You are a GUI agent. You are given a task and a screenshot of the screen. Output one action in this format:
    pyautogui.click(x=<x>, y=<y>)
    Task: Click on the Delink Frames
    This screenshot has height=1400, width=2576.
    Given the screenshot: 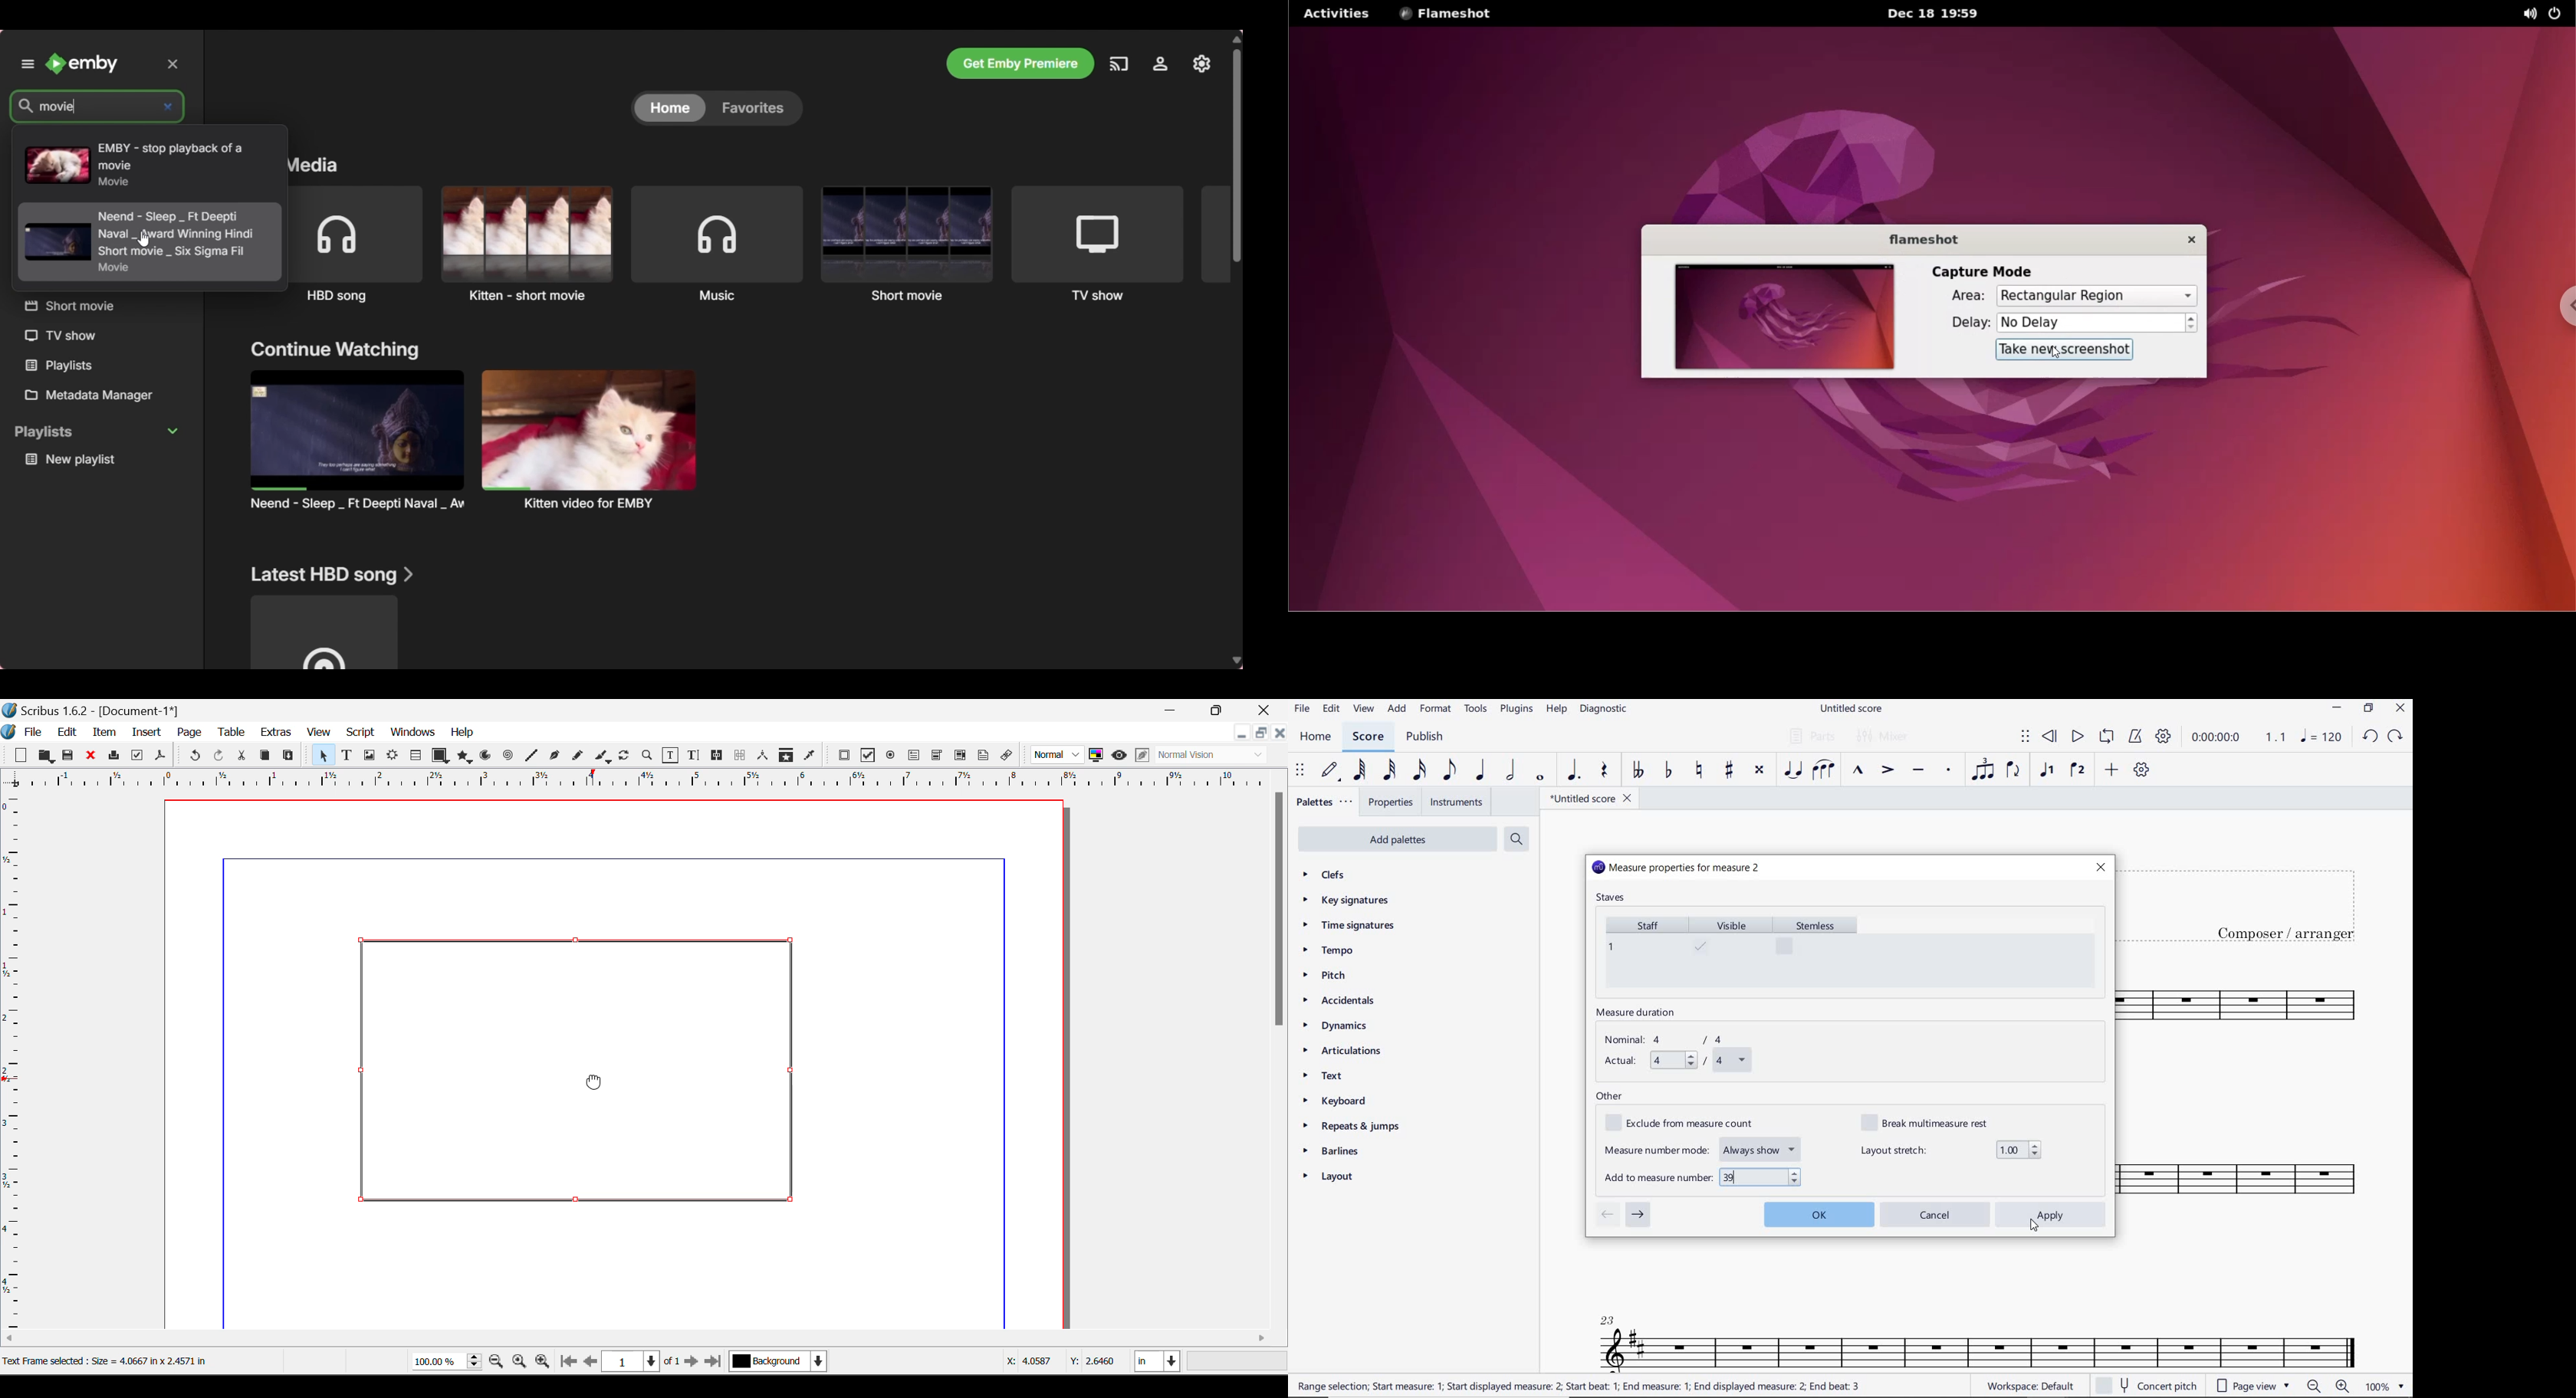 What is the action you would take?
    pyautogui.click(x=741, y=755)
    